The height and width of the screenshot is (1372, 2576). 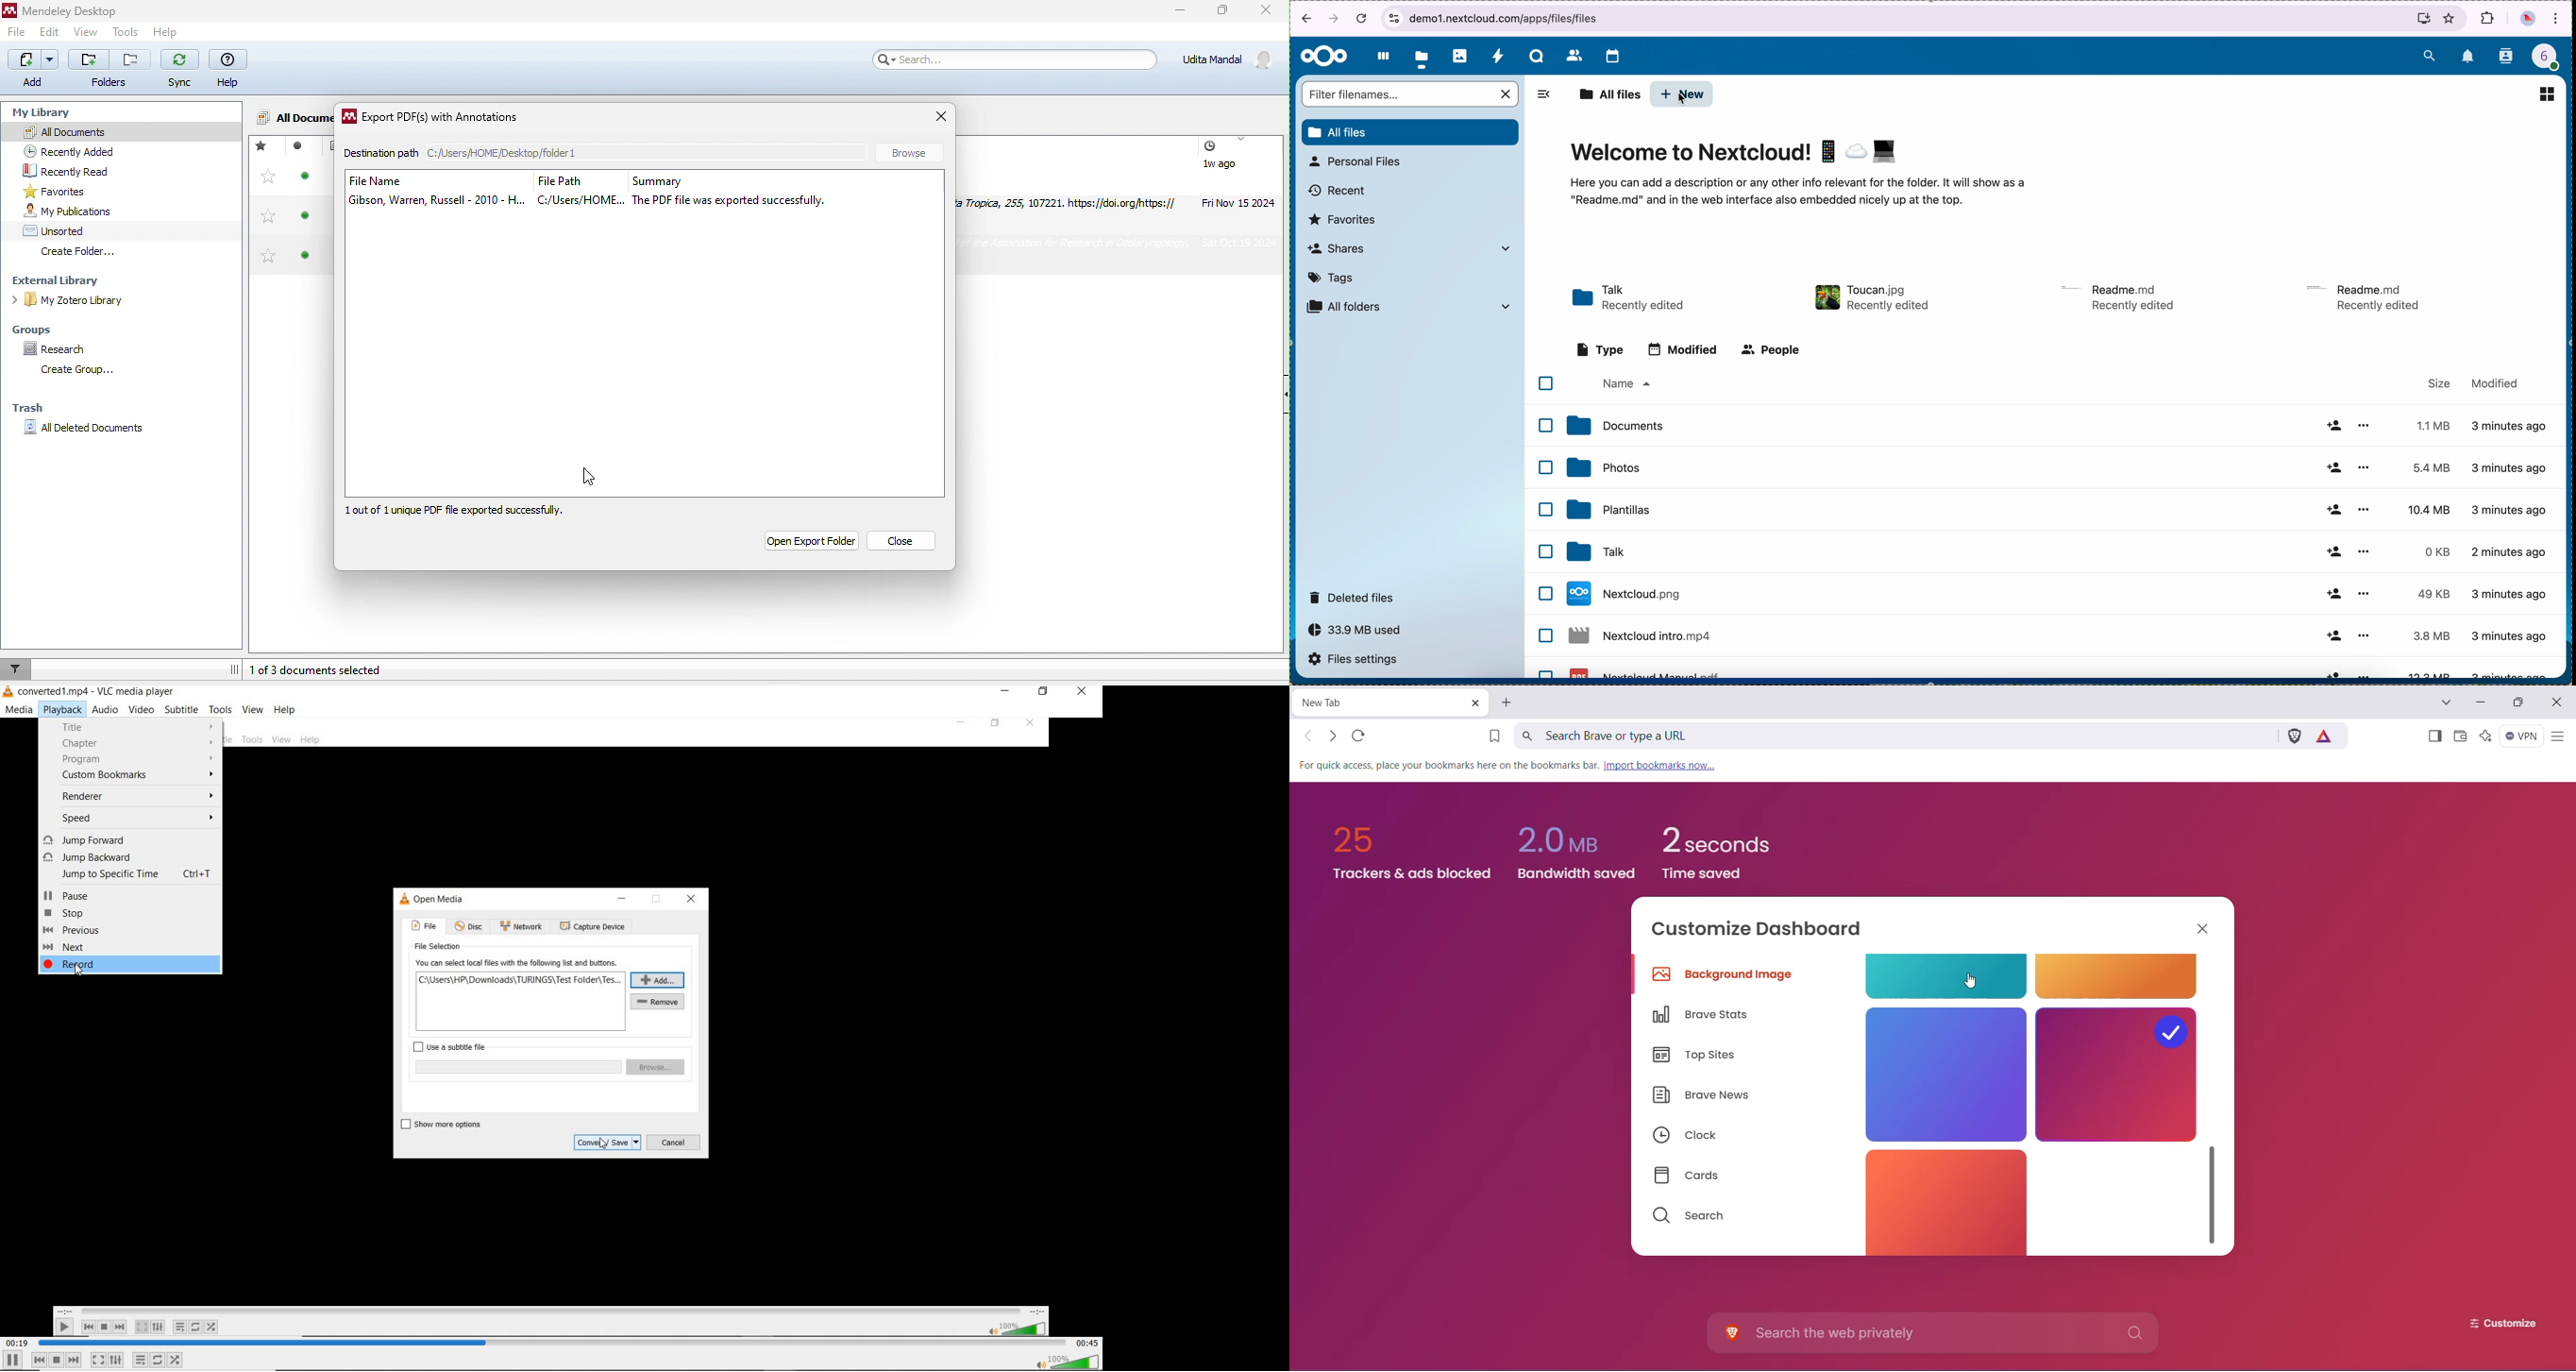 I want to click on 4 minutes ago, so click(x=2512, y=468).